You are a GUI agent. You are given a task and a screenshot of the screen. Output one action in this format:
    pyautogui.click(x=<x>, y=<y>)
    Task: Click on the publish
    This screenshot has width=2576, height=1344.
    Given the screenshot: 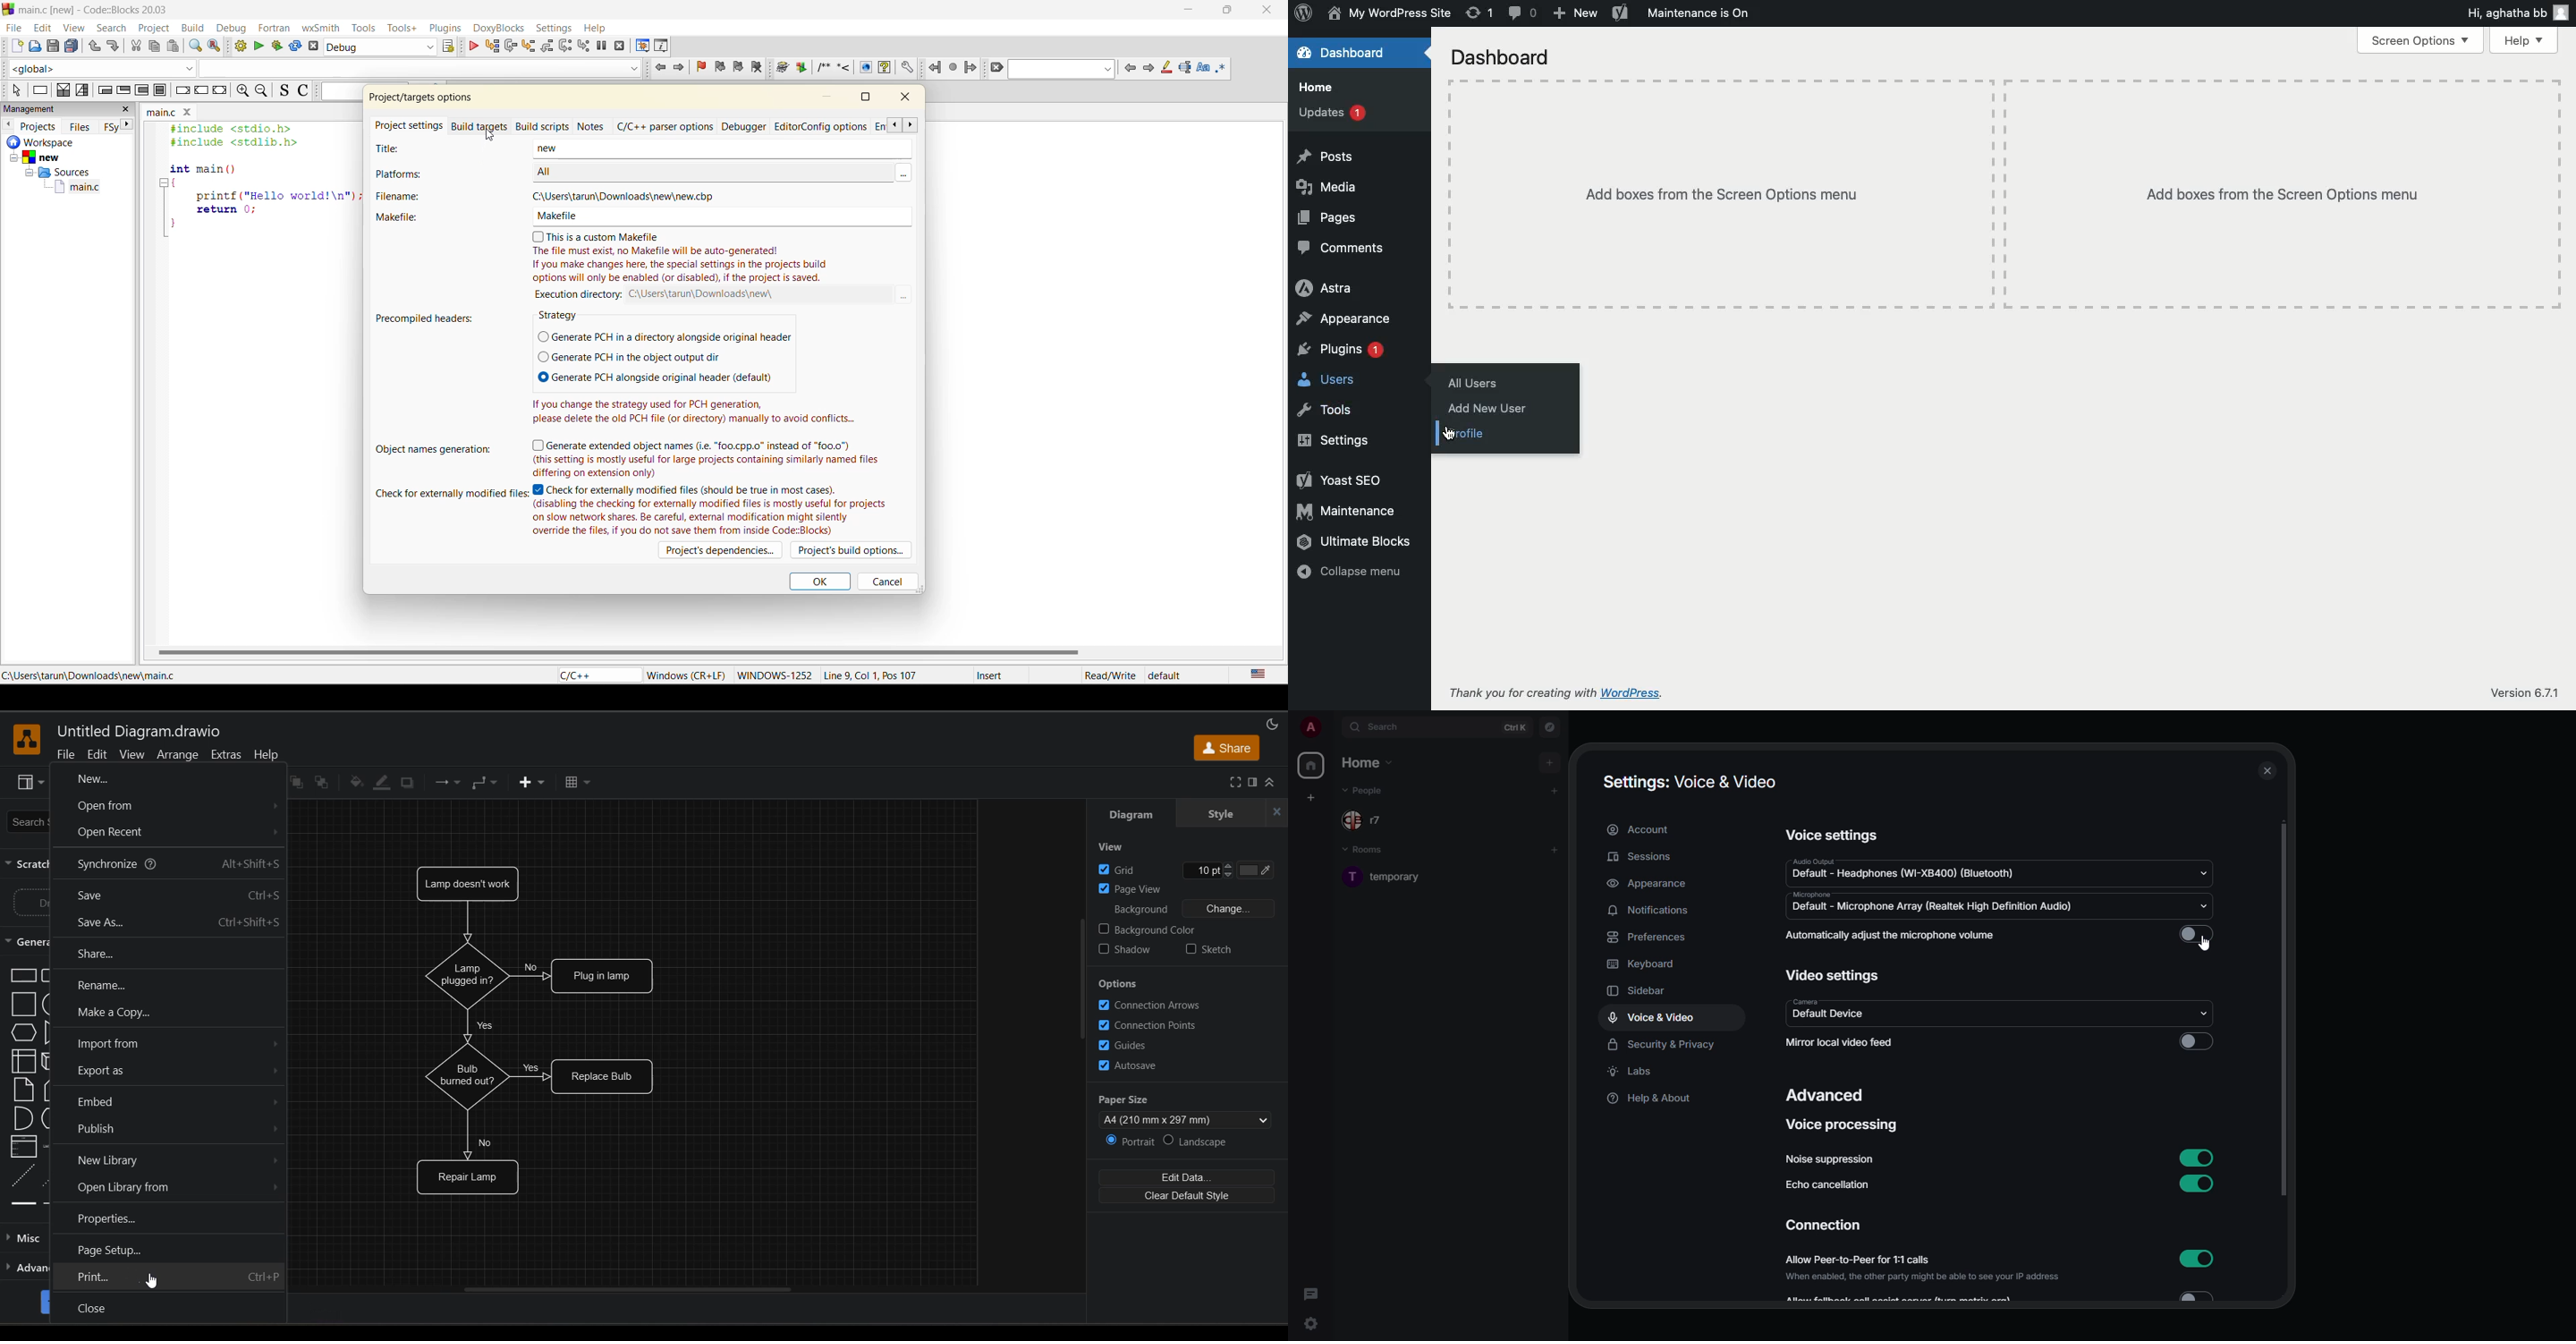 What is the action you would take?
    pyautogui.click(x=174, y=1128)
    